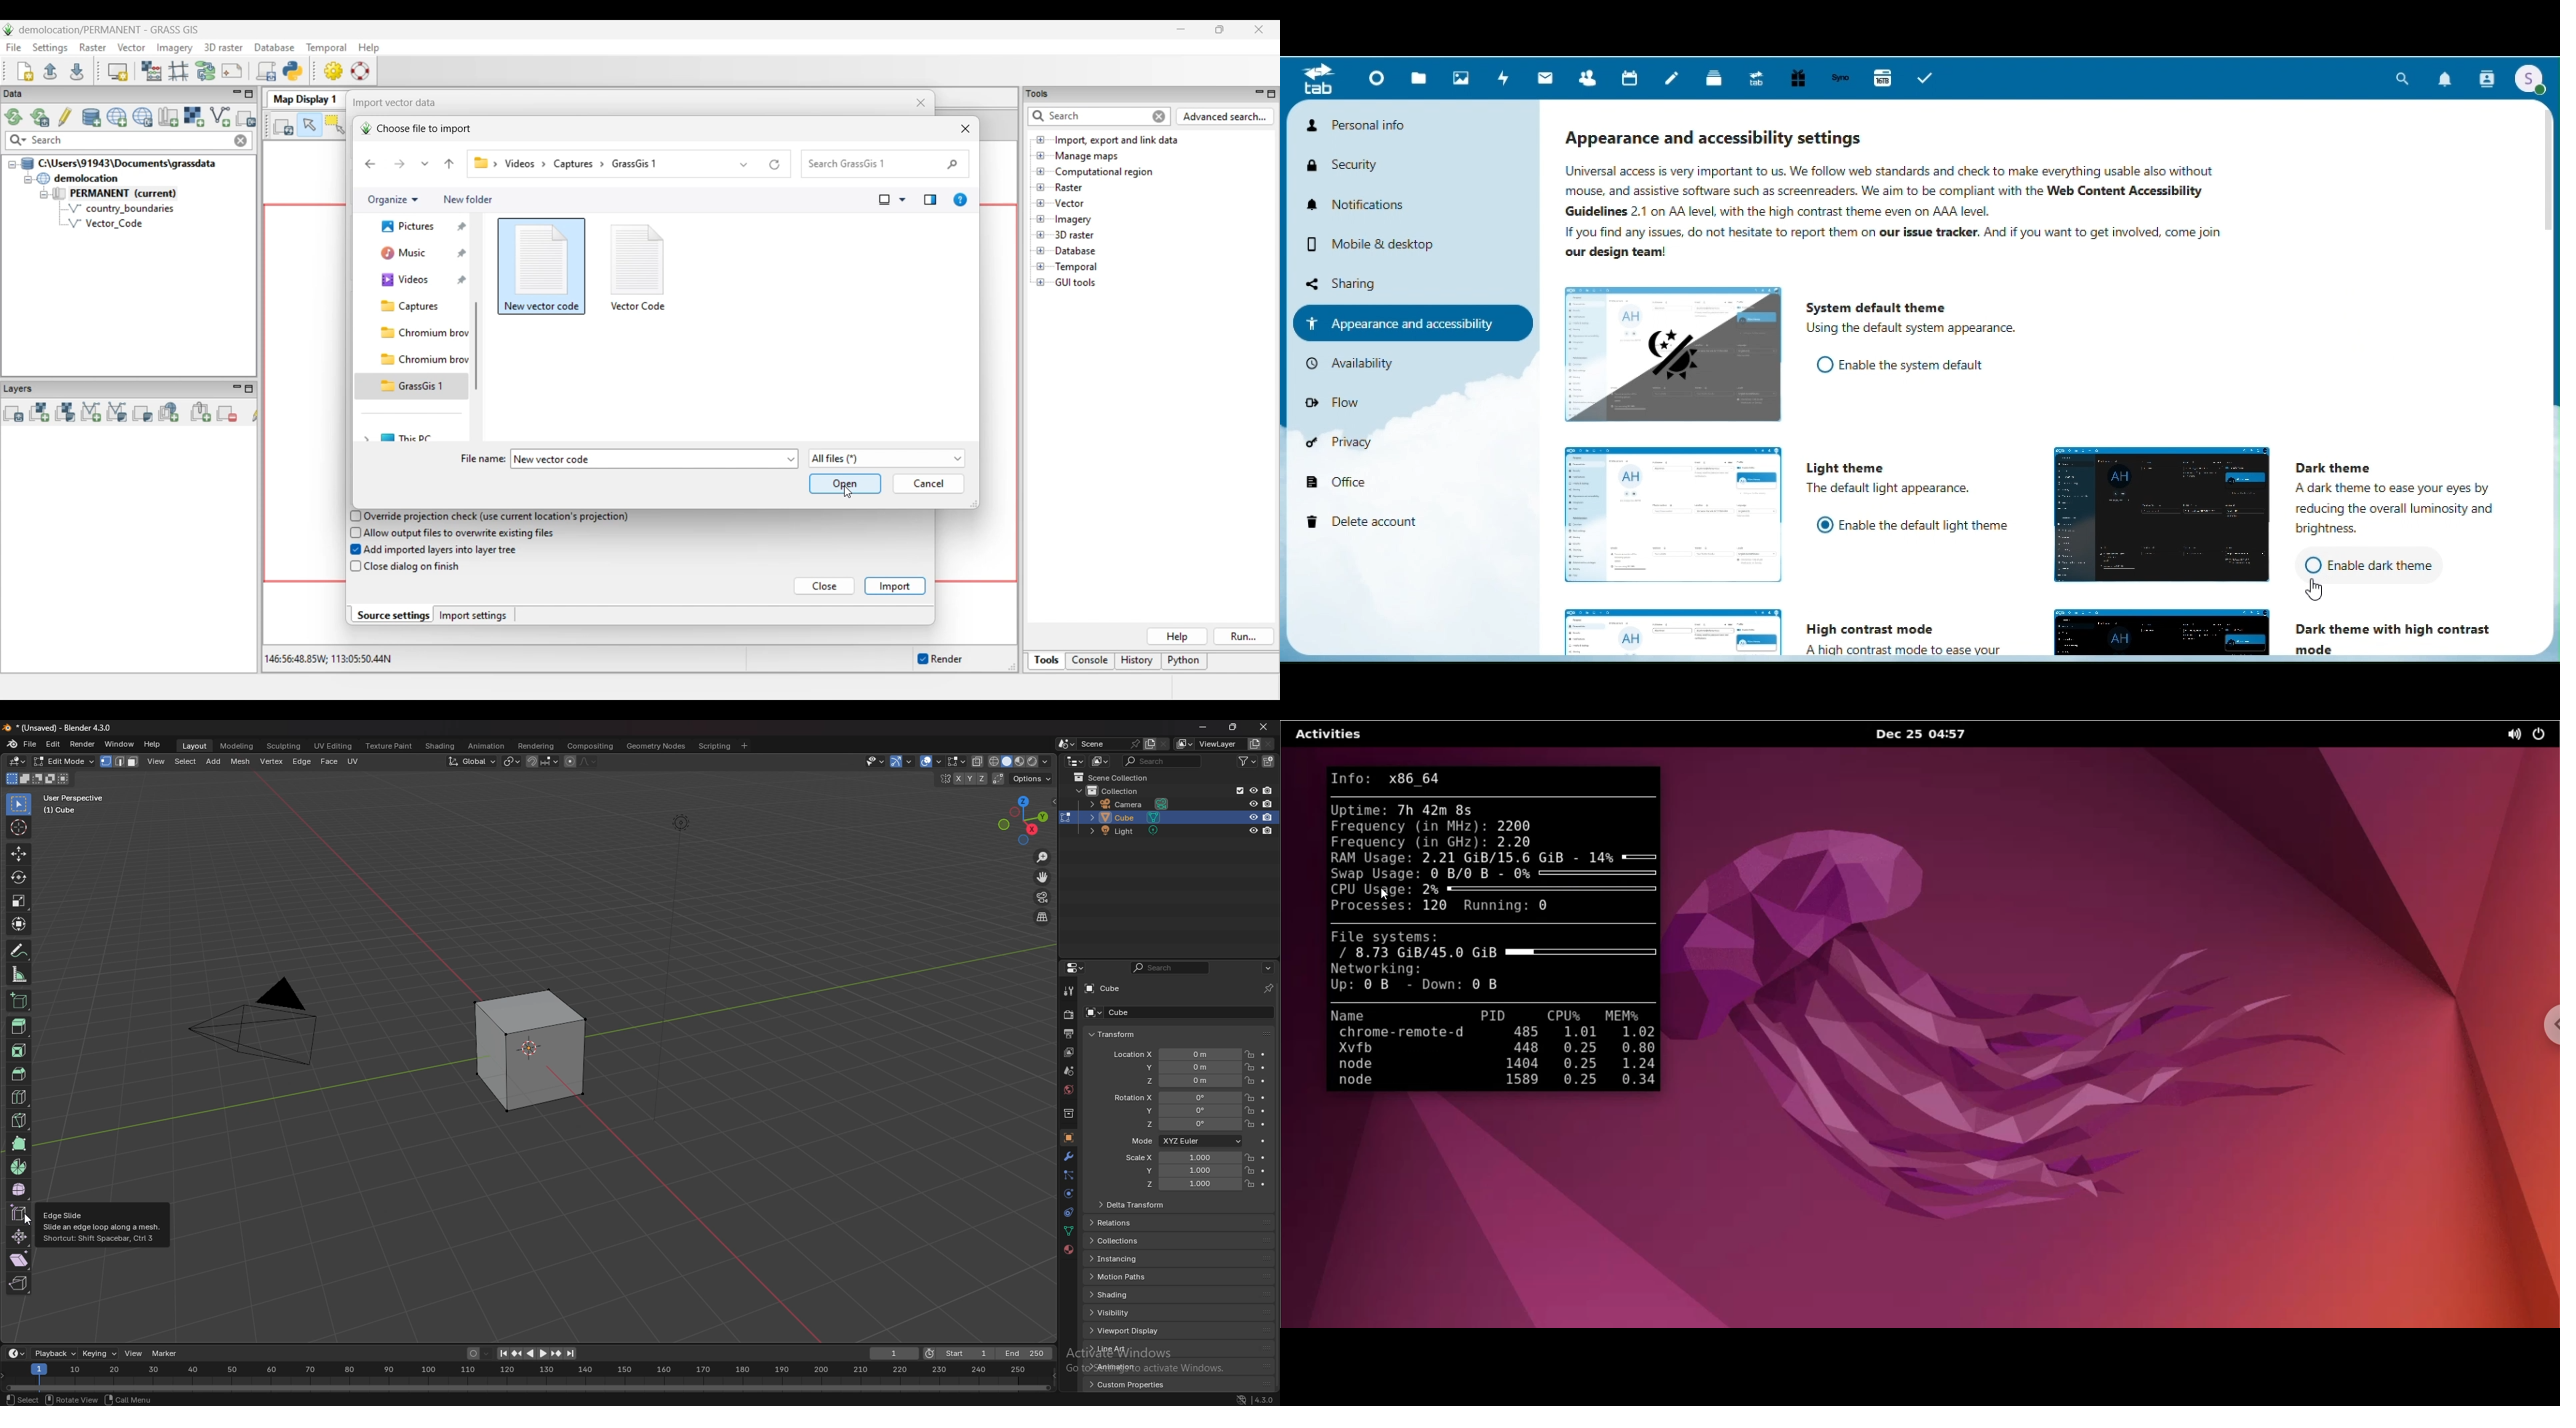 The image size is (2576, 1428). I want to click on select, so click(19, 805).